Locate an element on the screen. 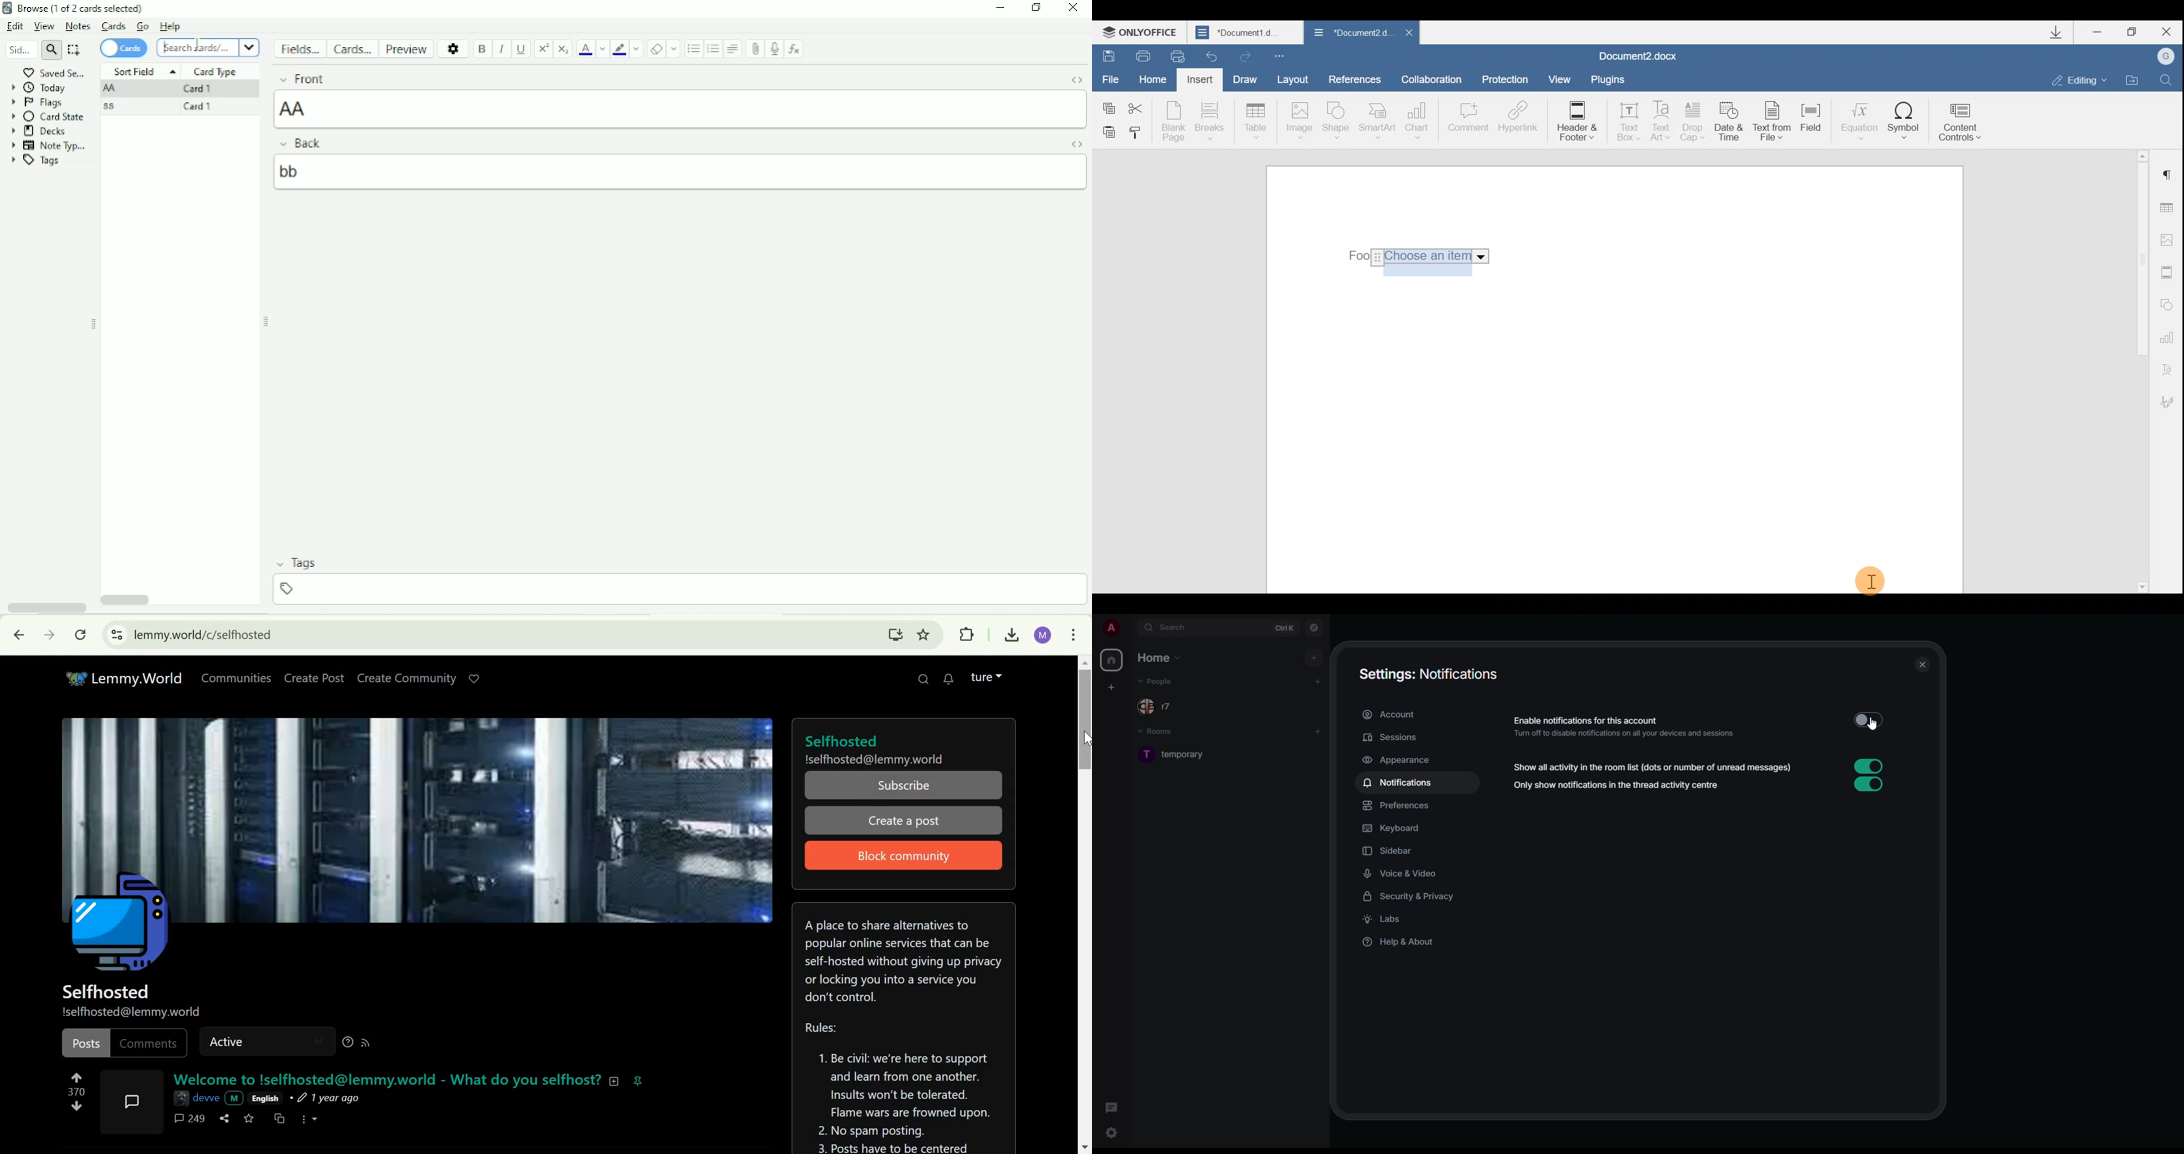  collapse is located at coordinates (615, 1081).